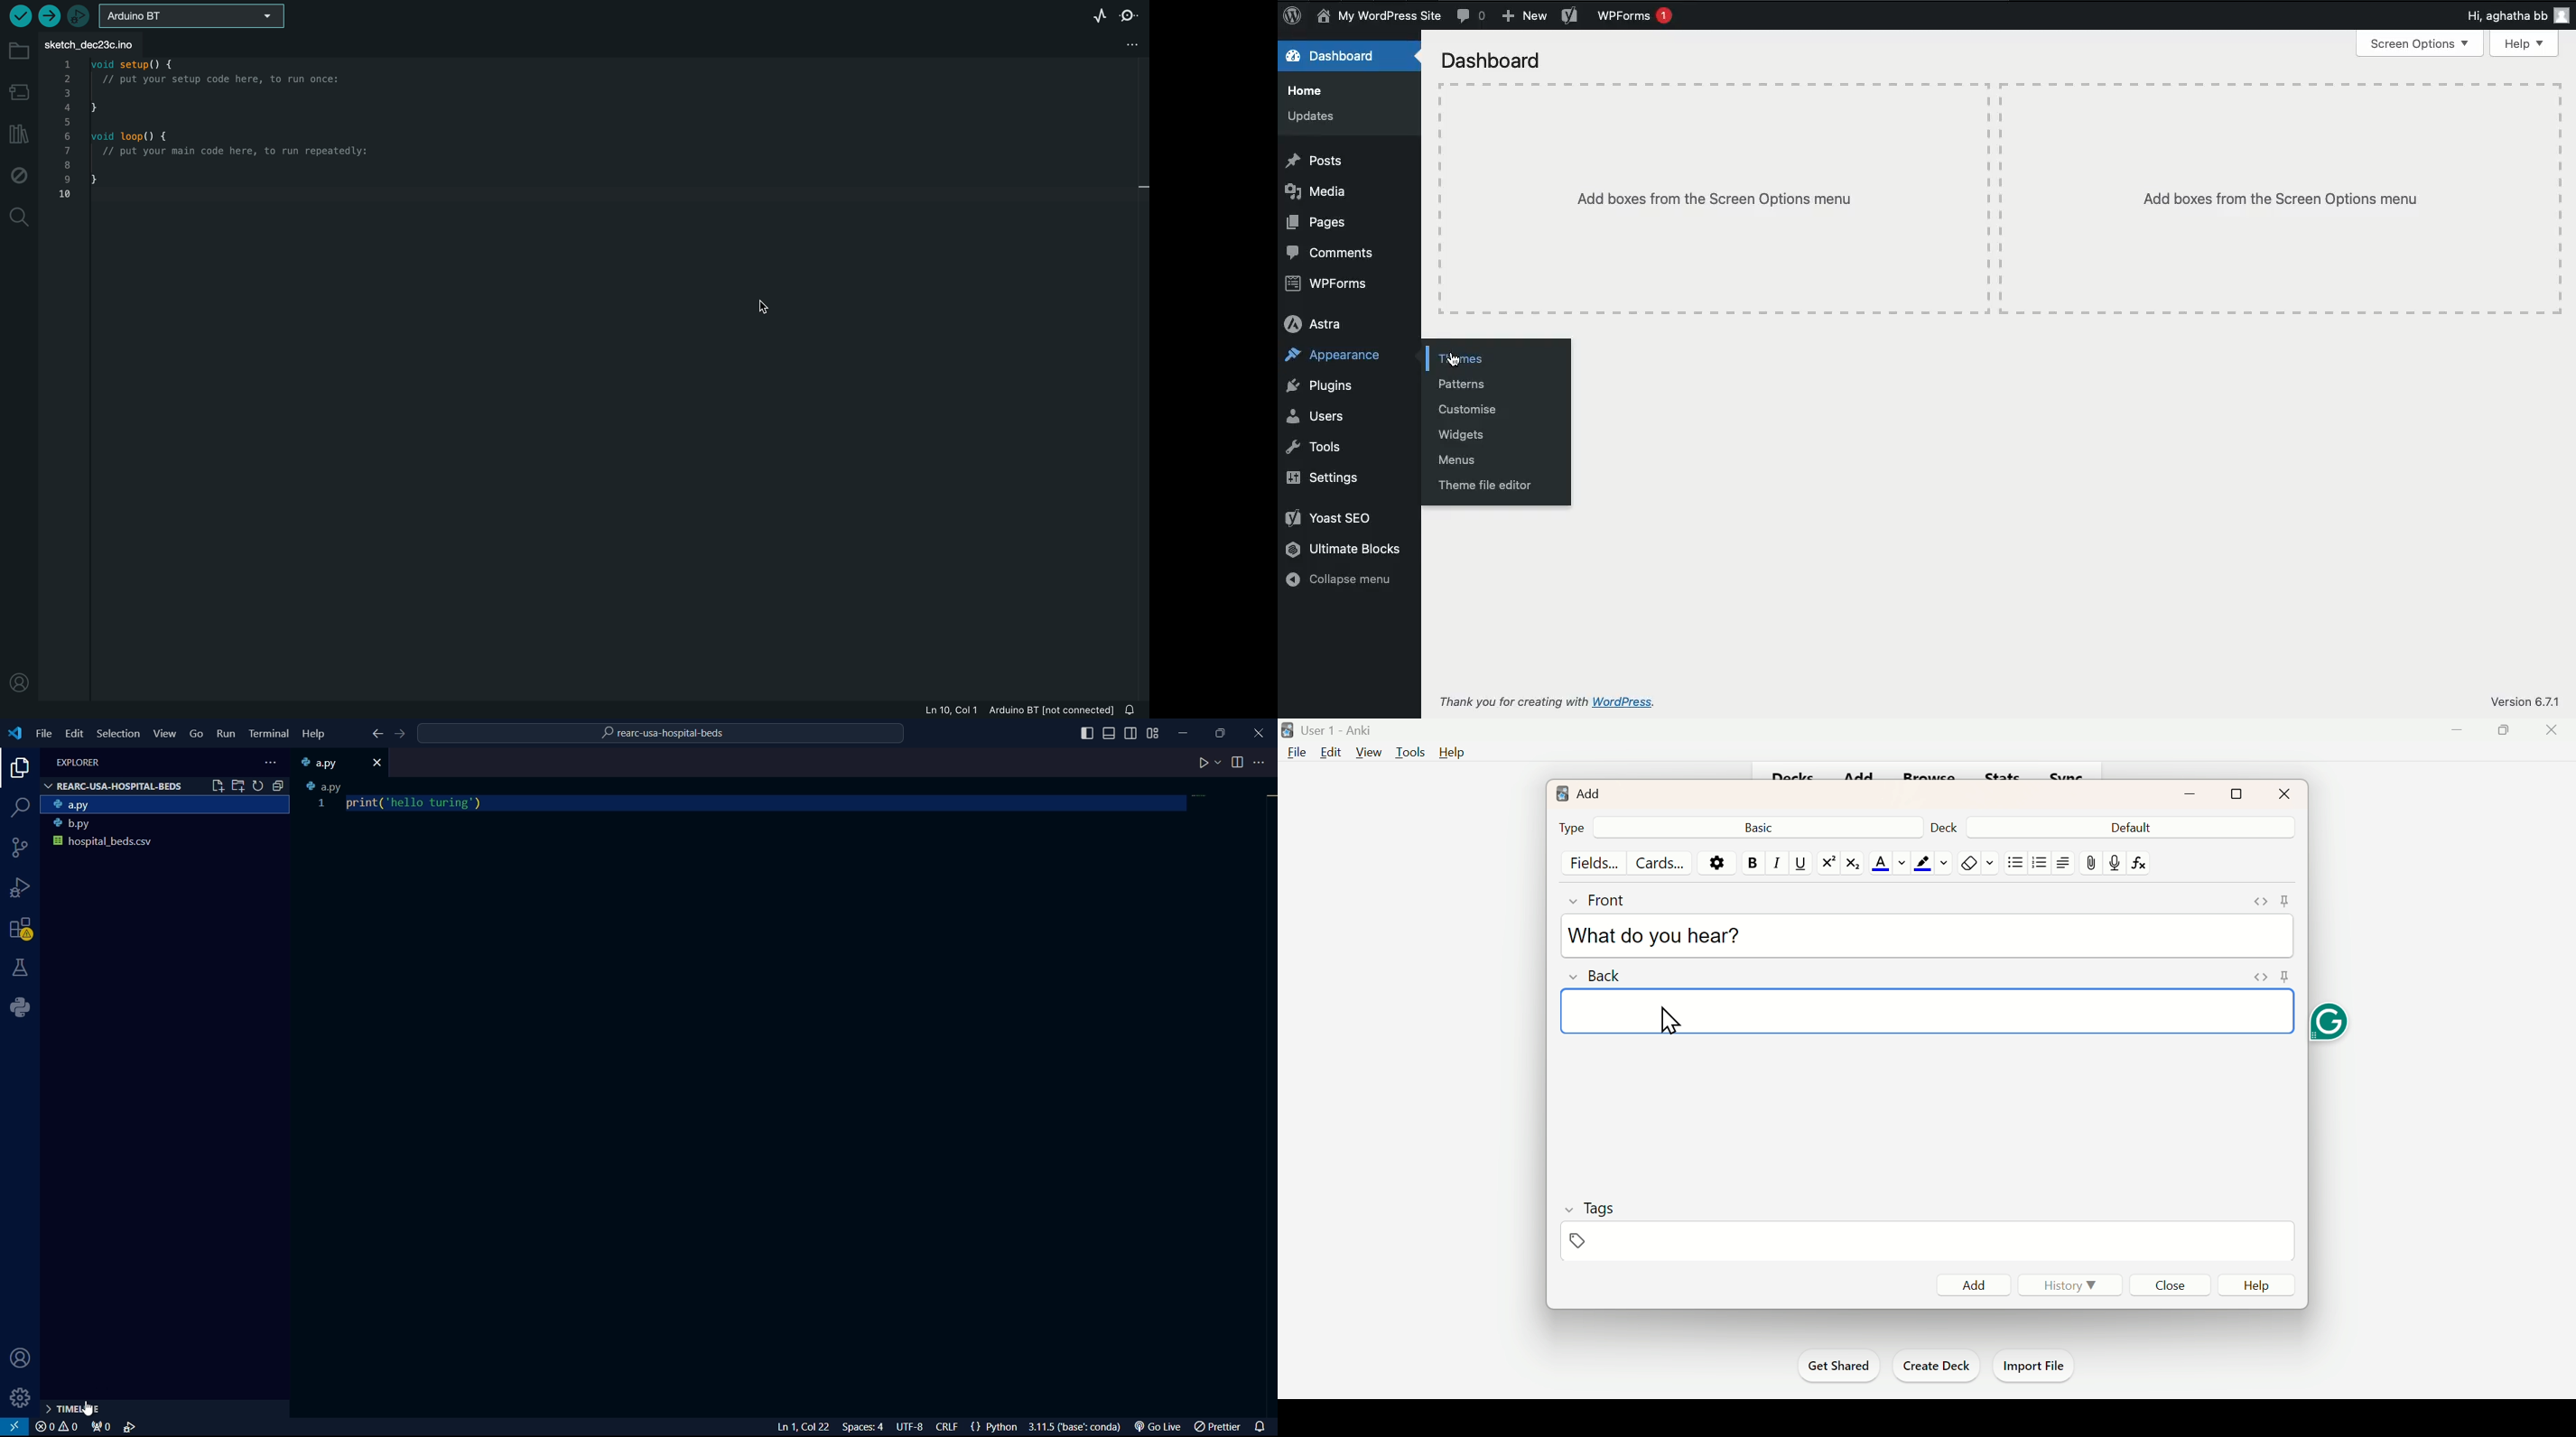 The image size is (2576, 1456). Describe the element at coordinates (2189, 794) in the screenshot. I see `minimize` at that location.